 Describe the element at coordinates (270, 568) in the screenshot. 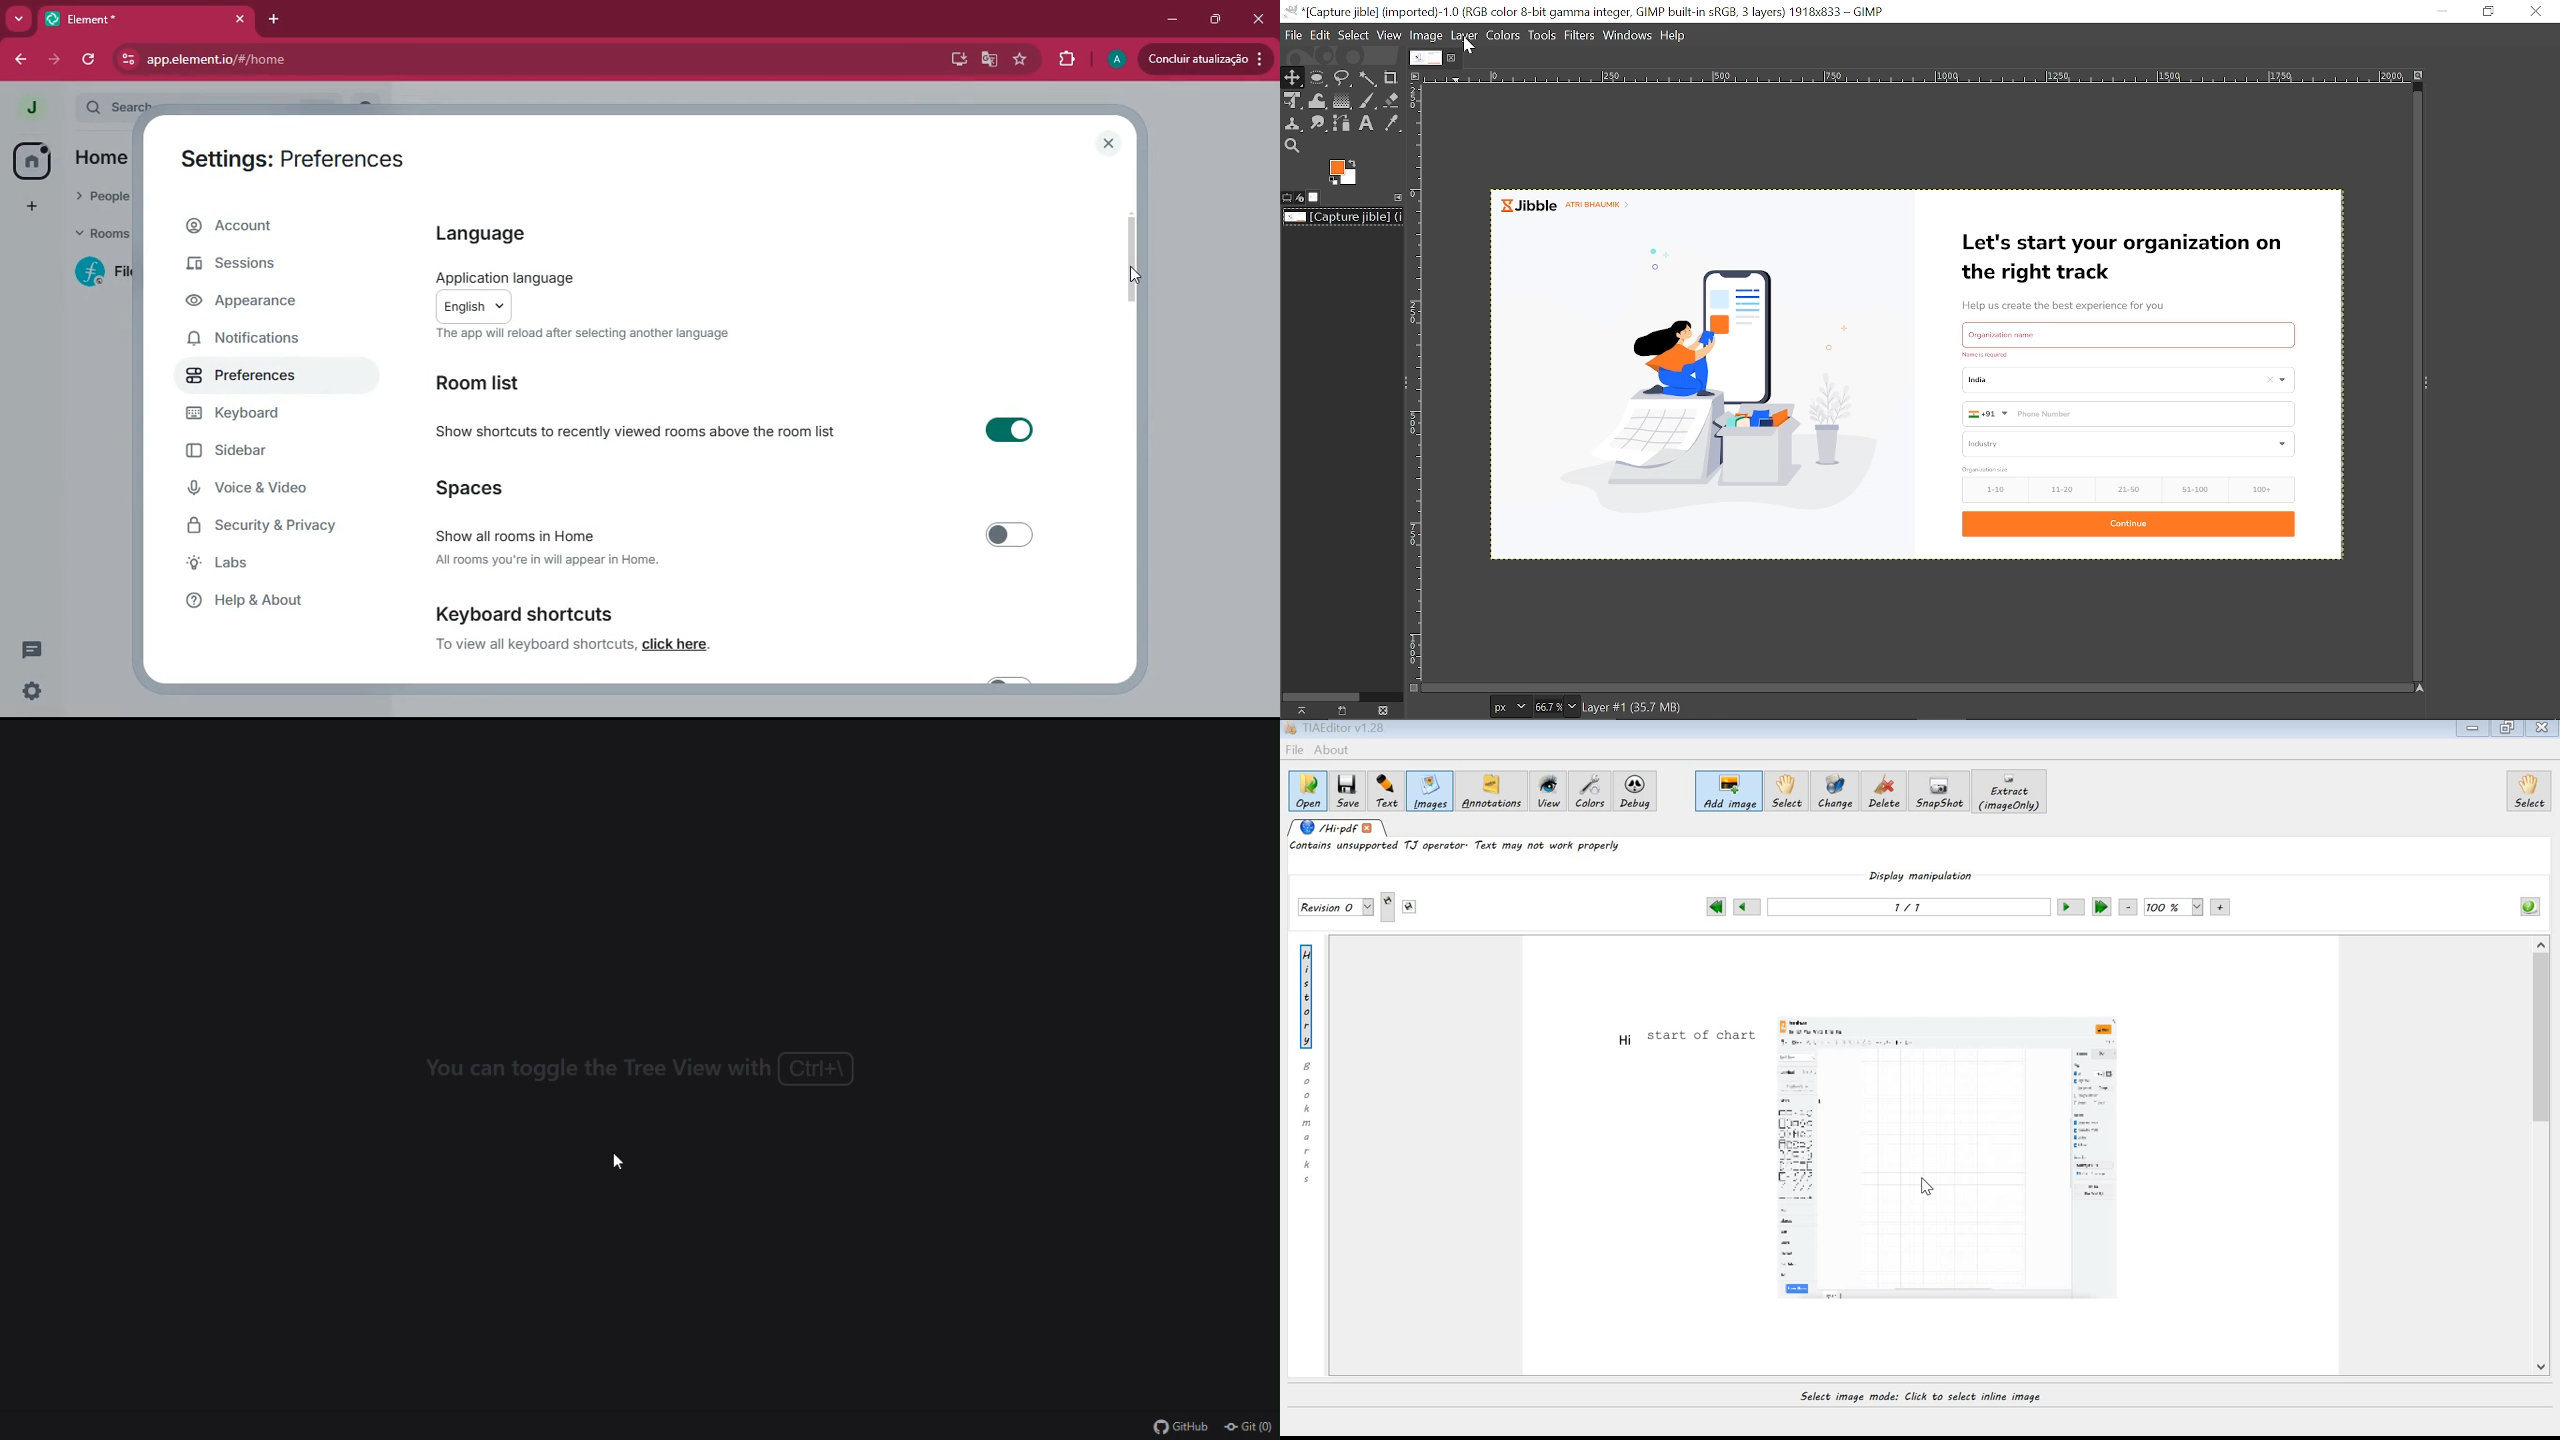

I see `labs` at that location.